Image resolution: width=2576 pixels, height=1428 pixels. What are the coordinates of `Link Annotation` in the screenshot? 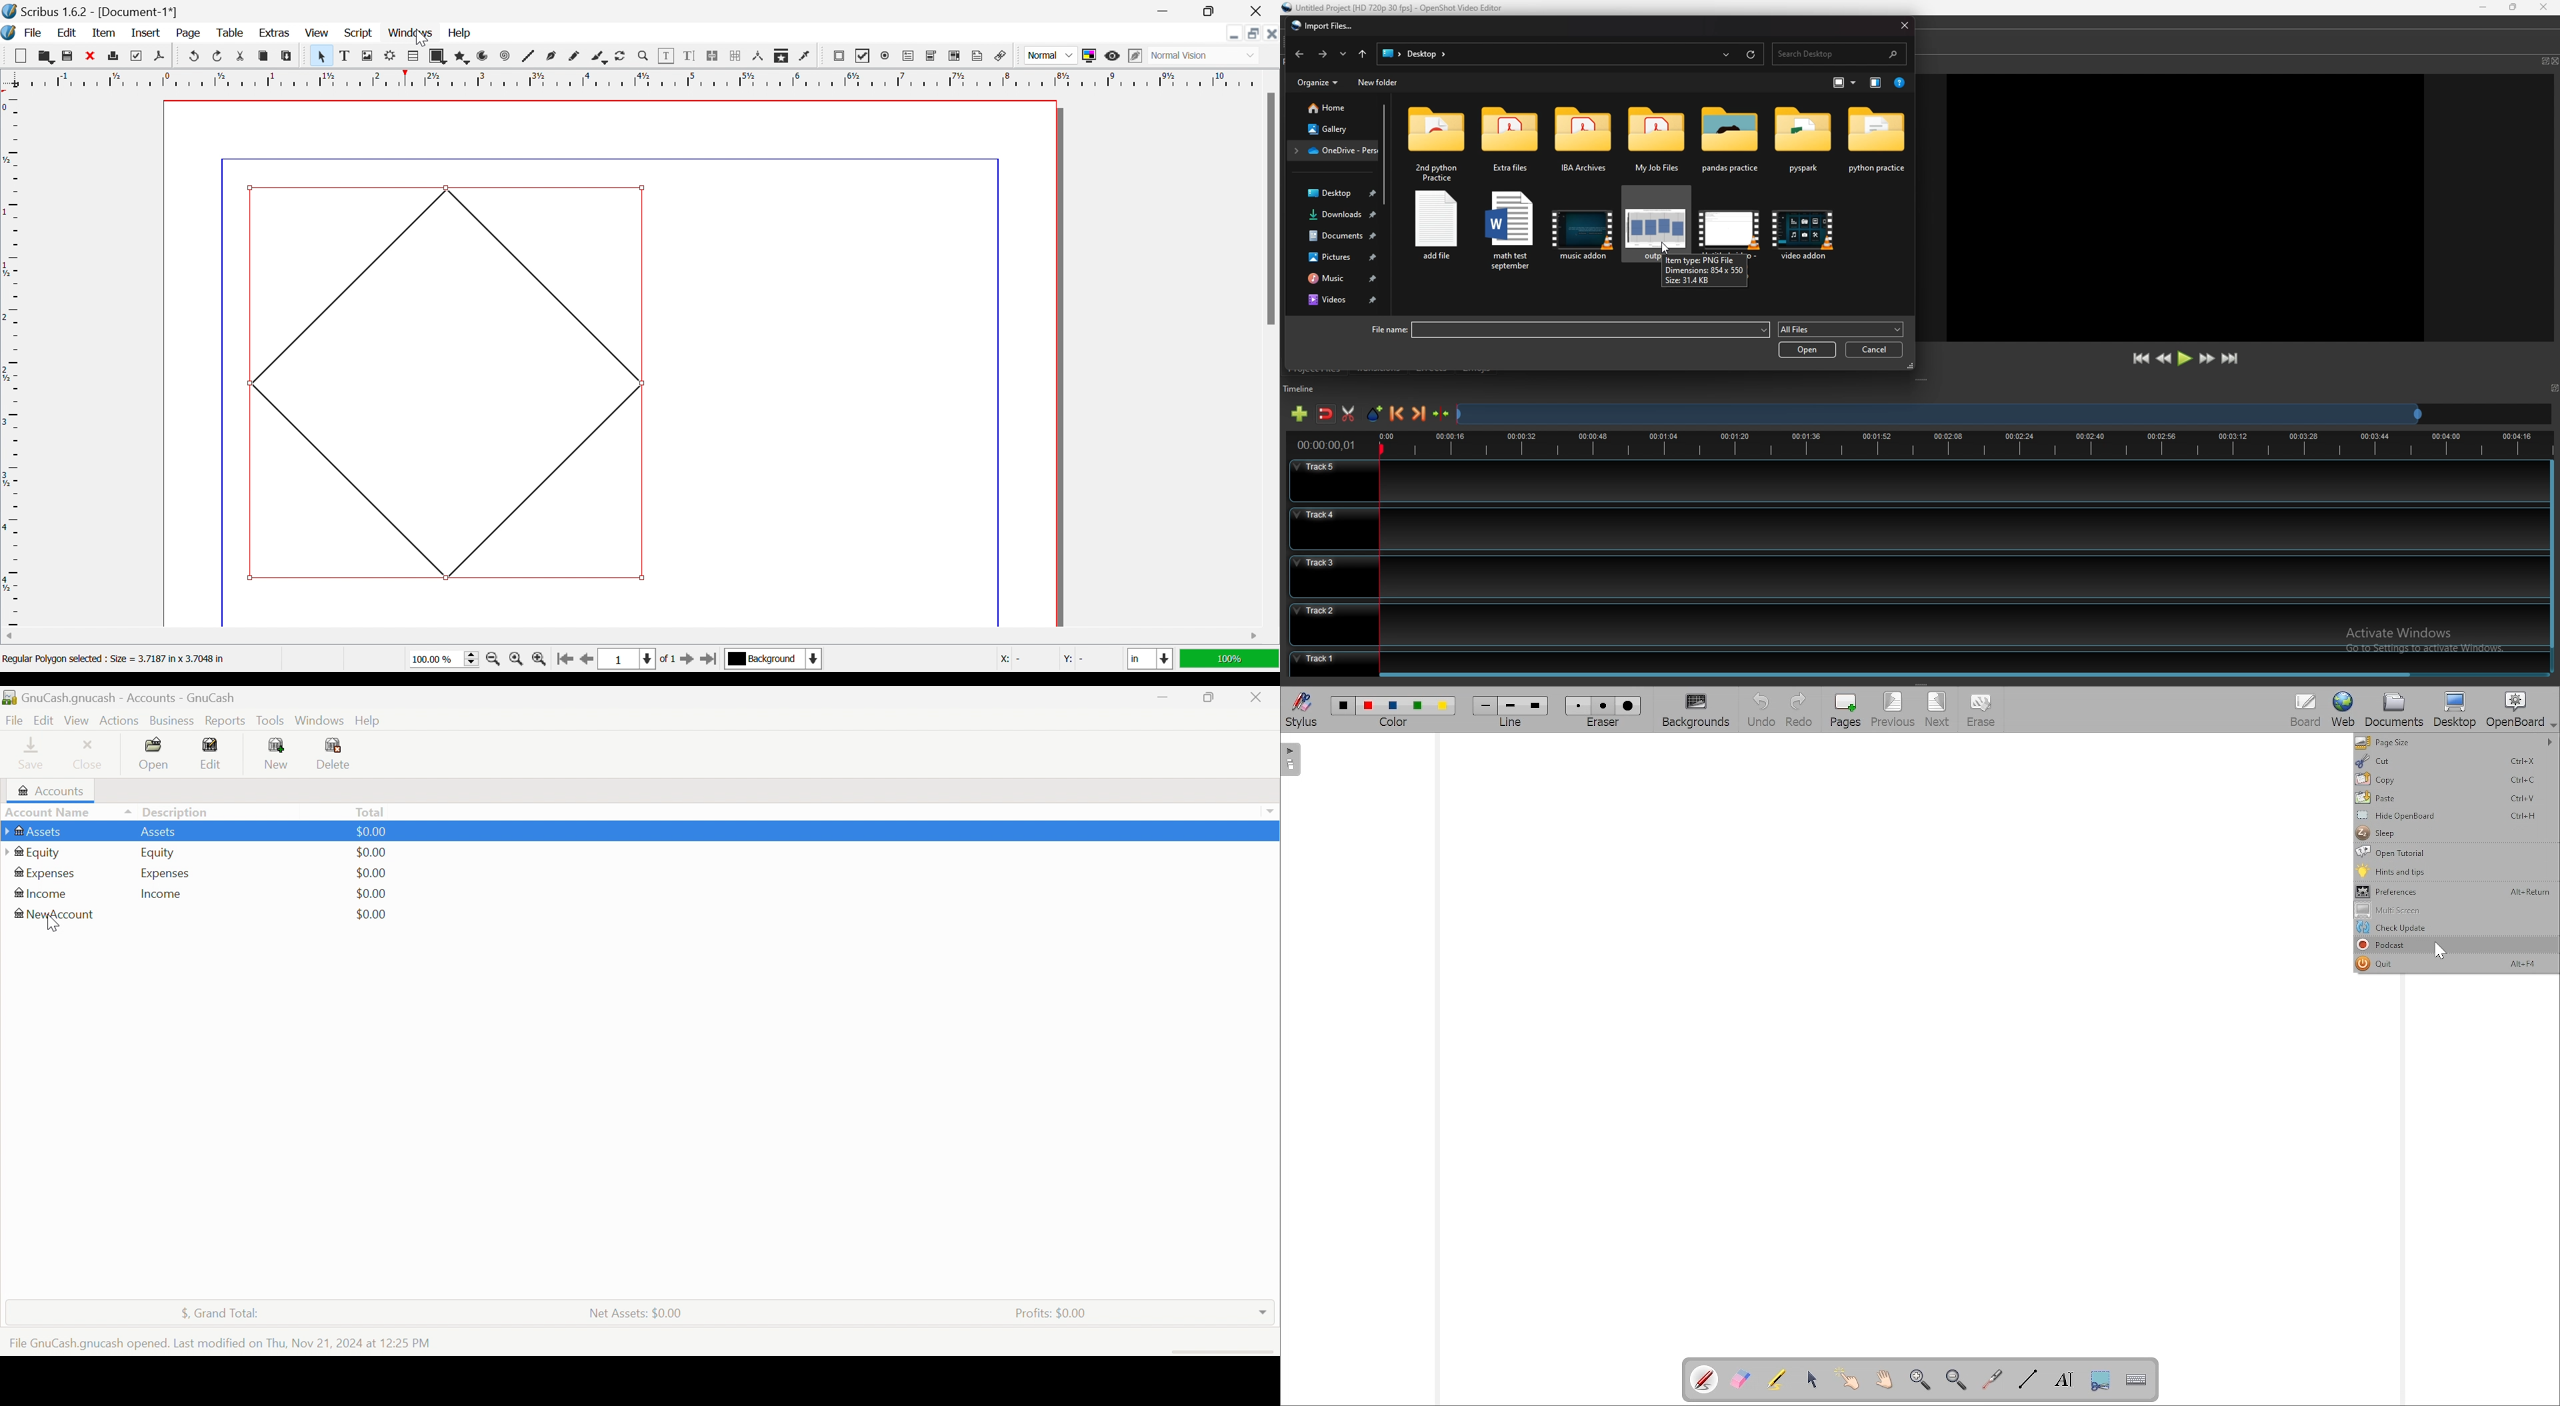 It's located at (1001, 57).